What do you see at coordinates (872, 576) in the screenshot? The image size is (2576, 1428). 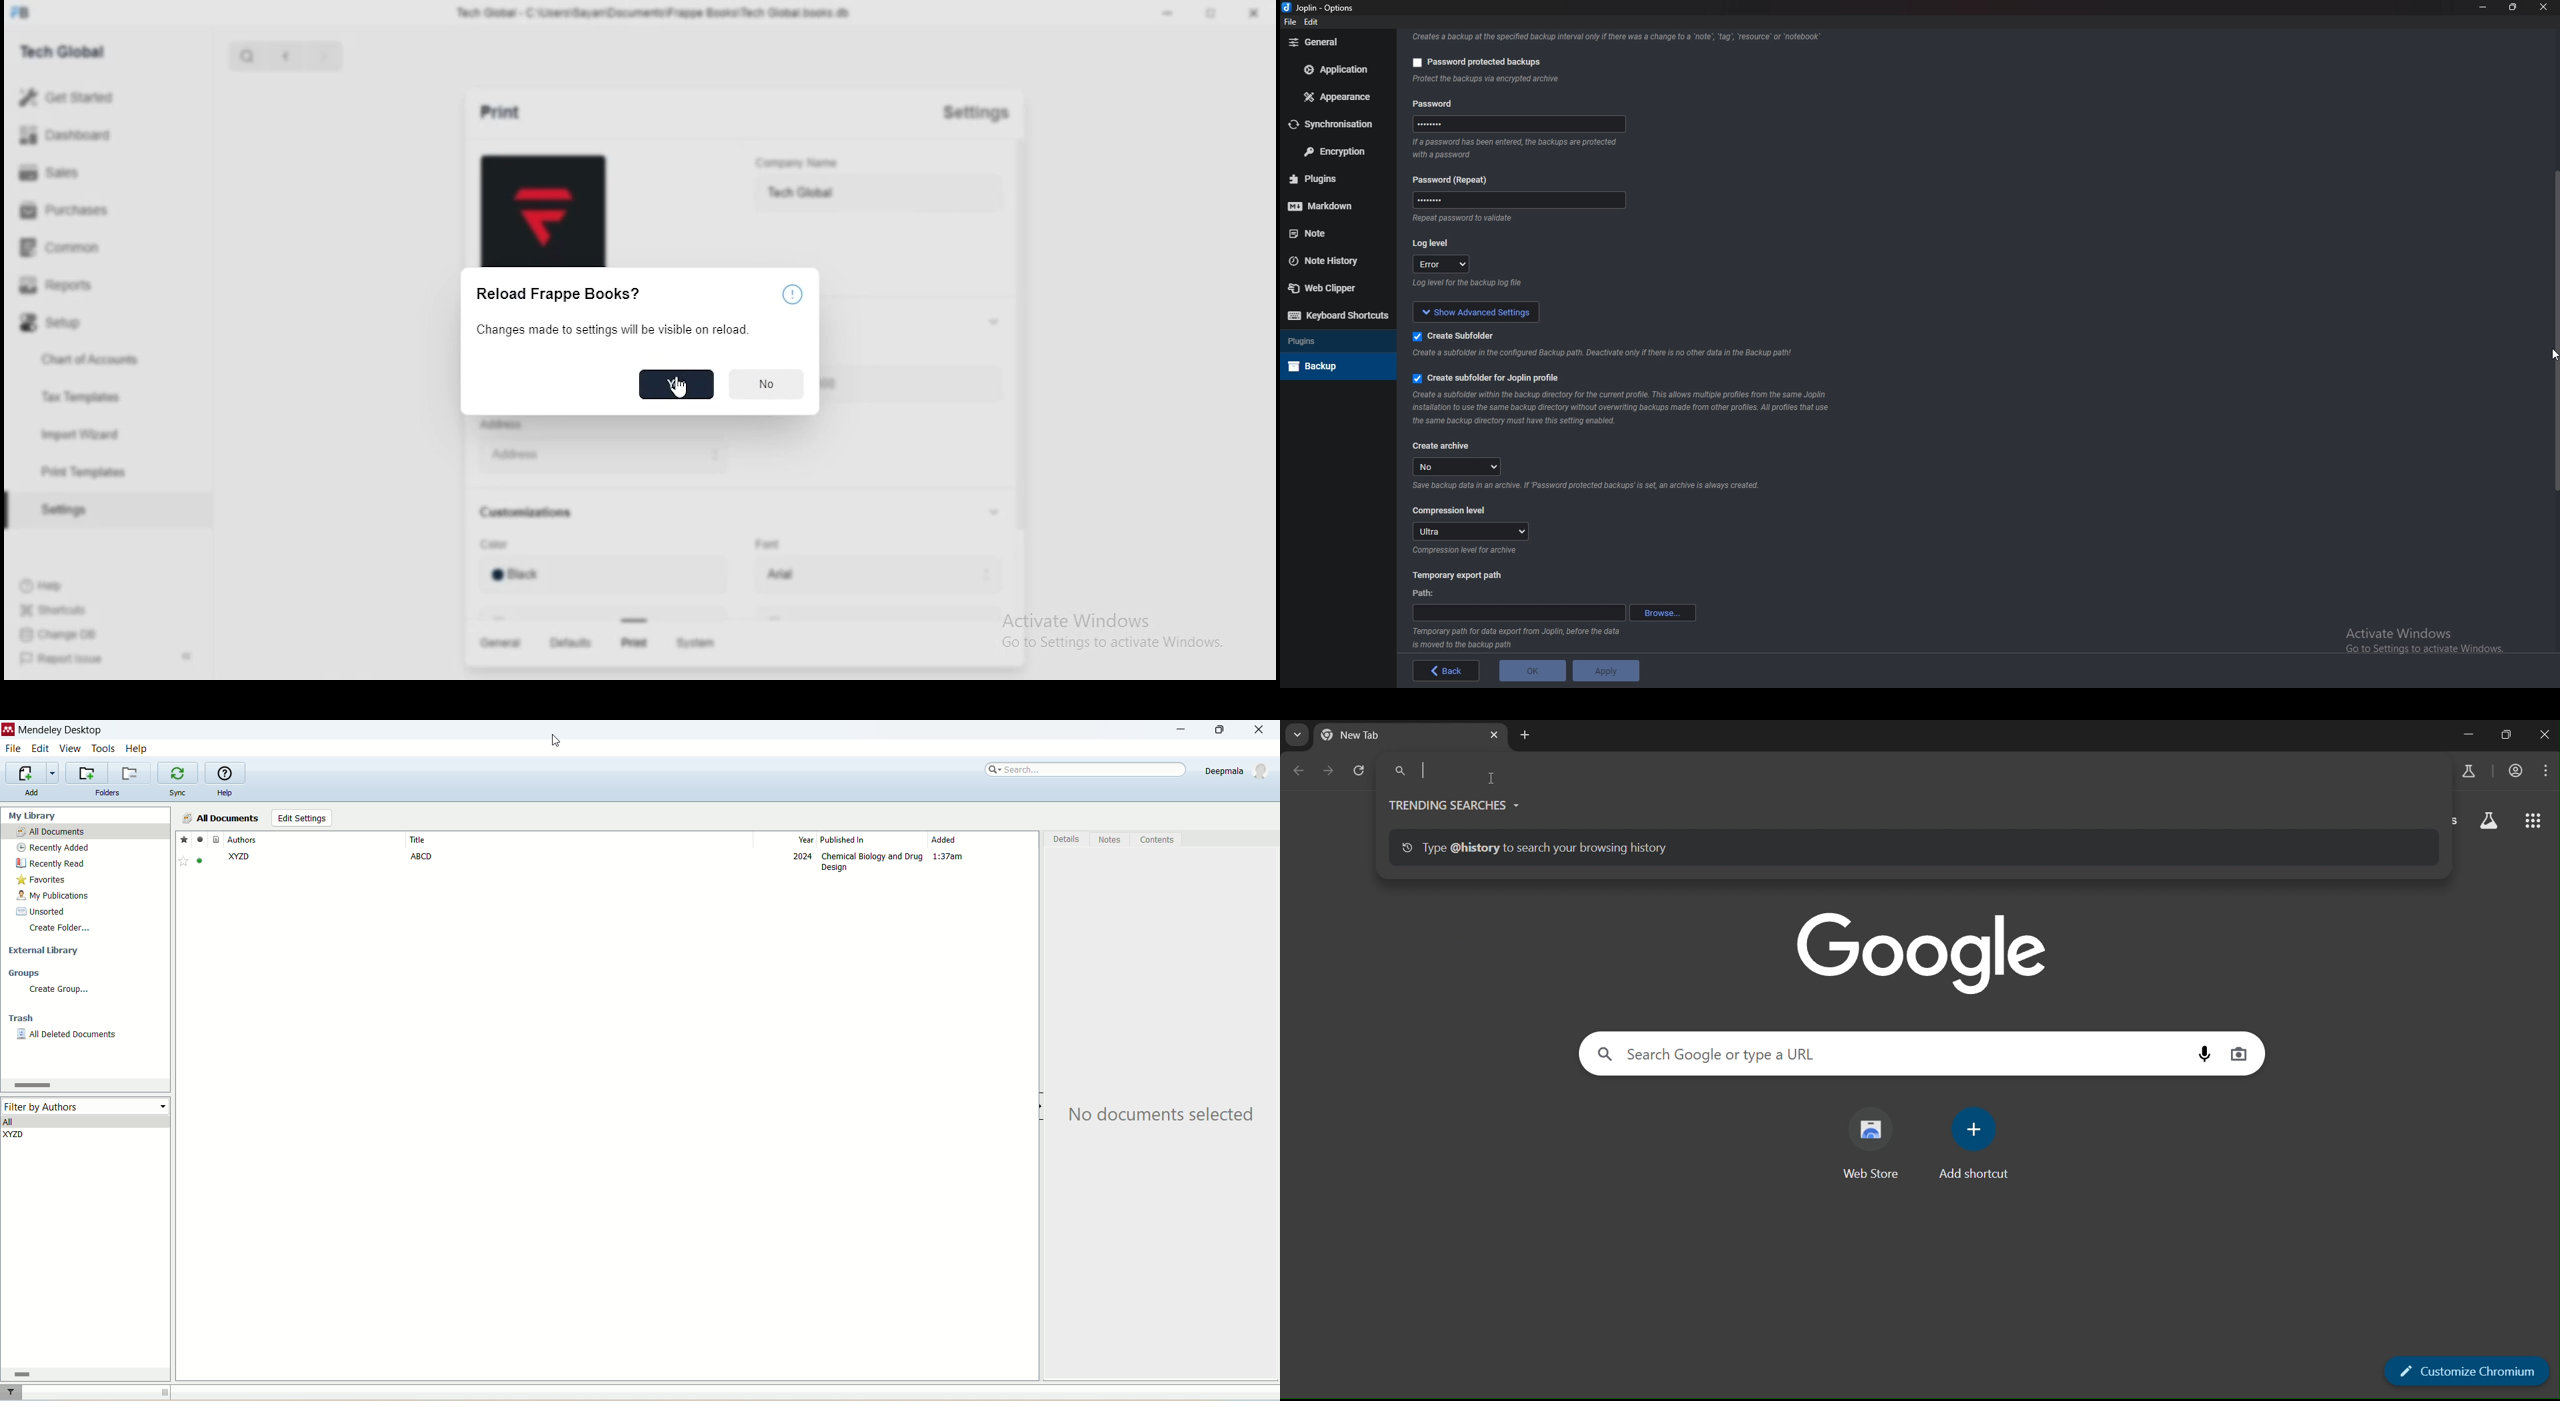 I see `select font ` at bounding box center [872, 576].